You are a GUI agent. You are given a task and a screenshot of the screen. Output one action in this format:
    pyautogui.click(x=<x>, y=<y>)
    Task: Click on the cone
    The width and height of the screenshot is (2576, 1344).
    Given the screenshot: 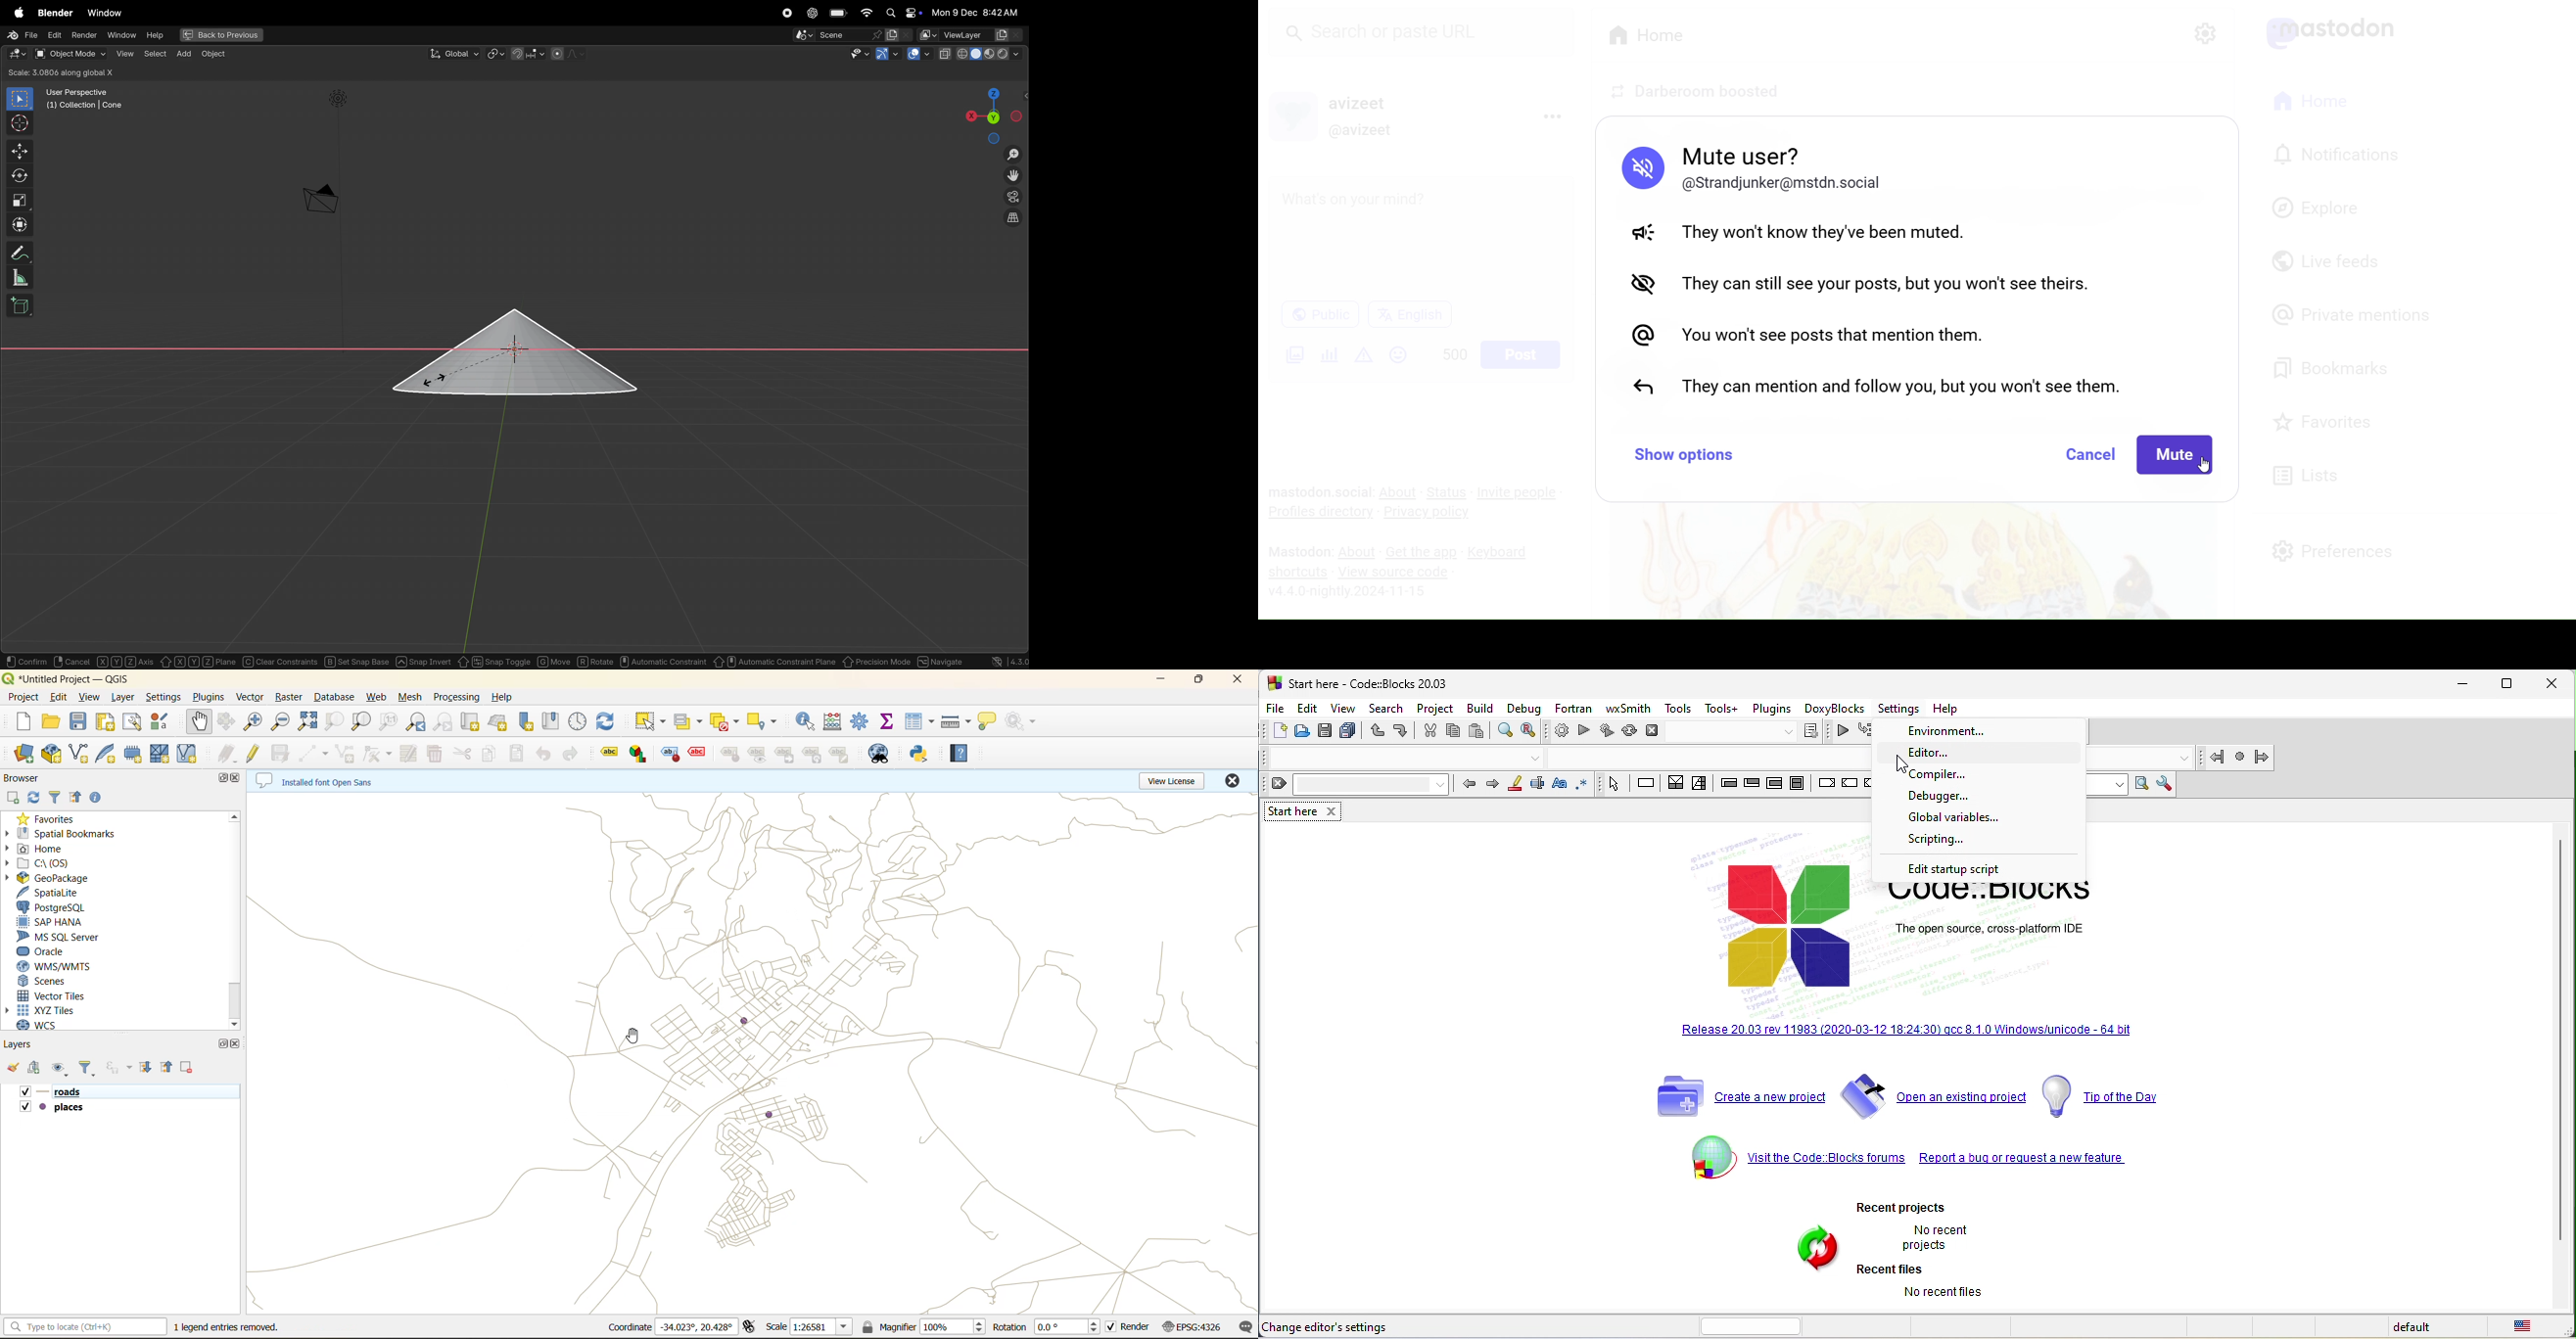 What is the action you would take?
    pyautogui.click(x=515, y=353)
    